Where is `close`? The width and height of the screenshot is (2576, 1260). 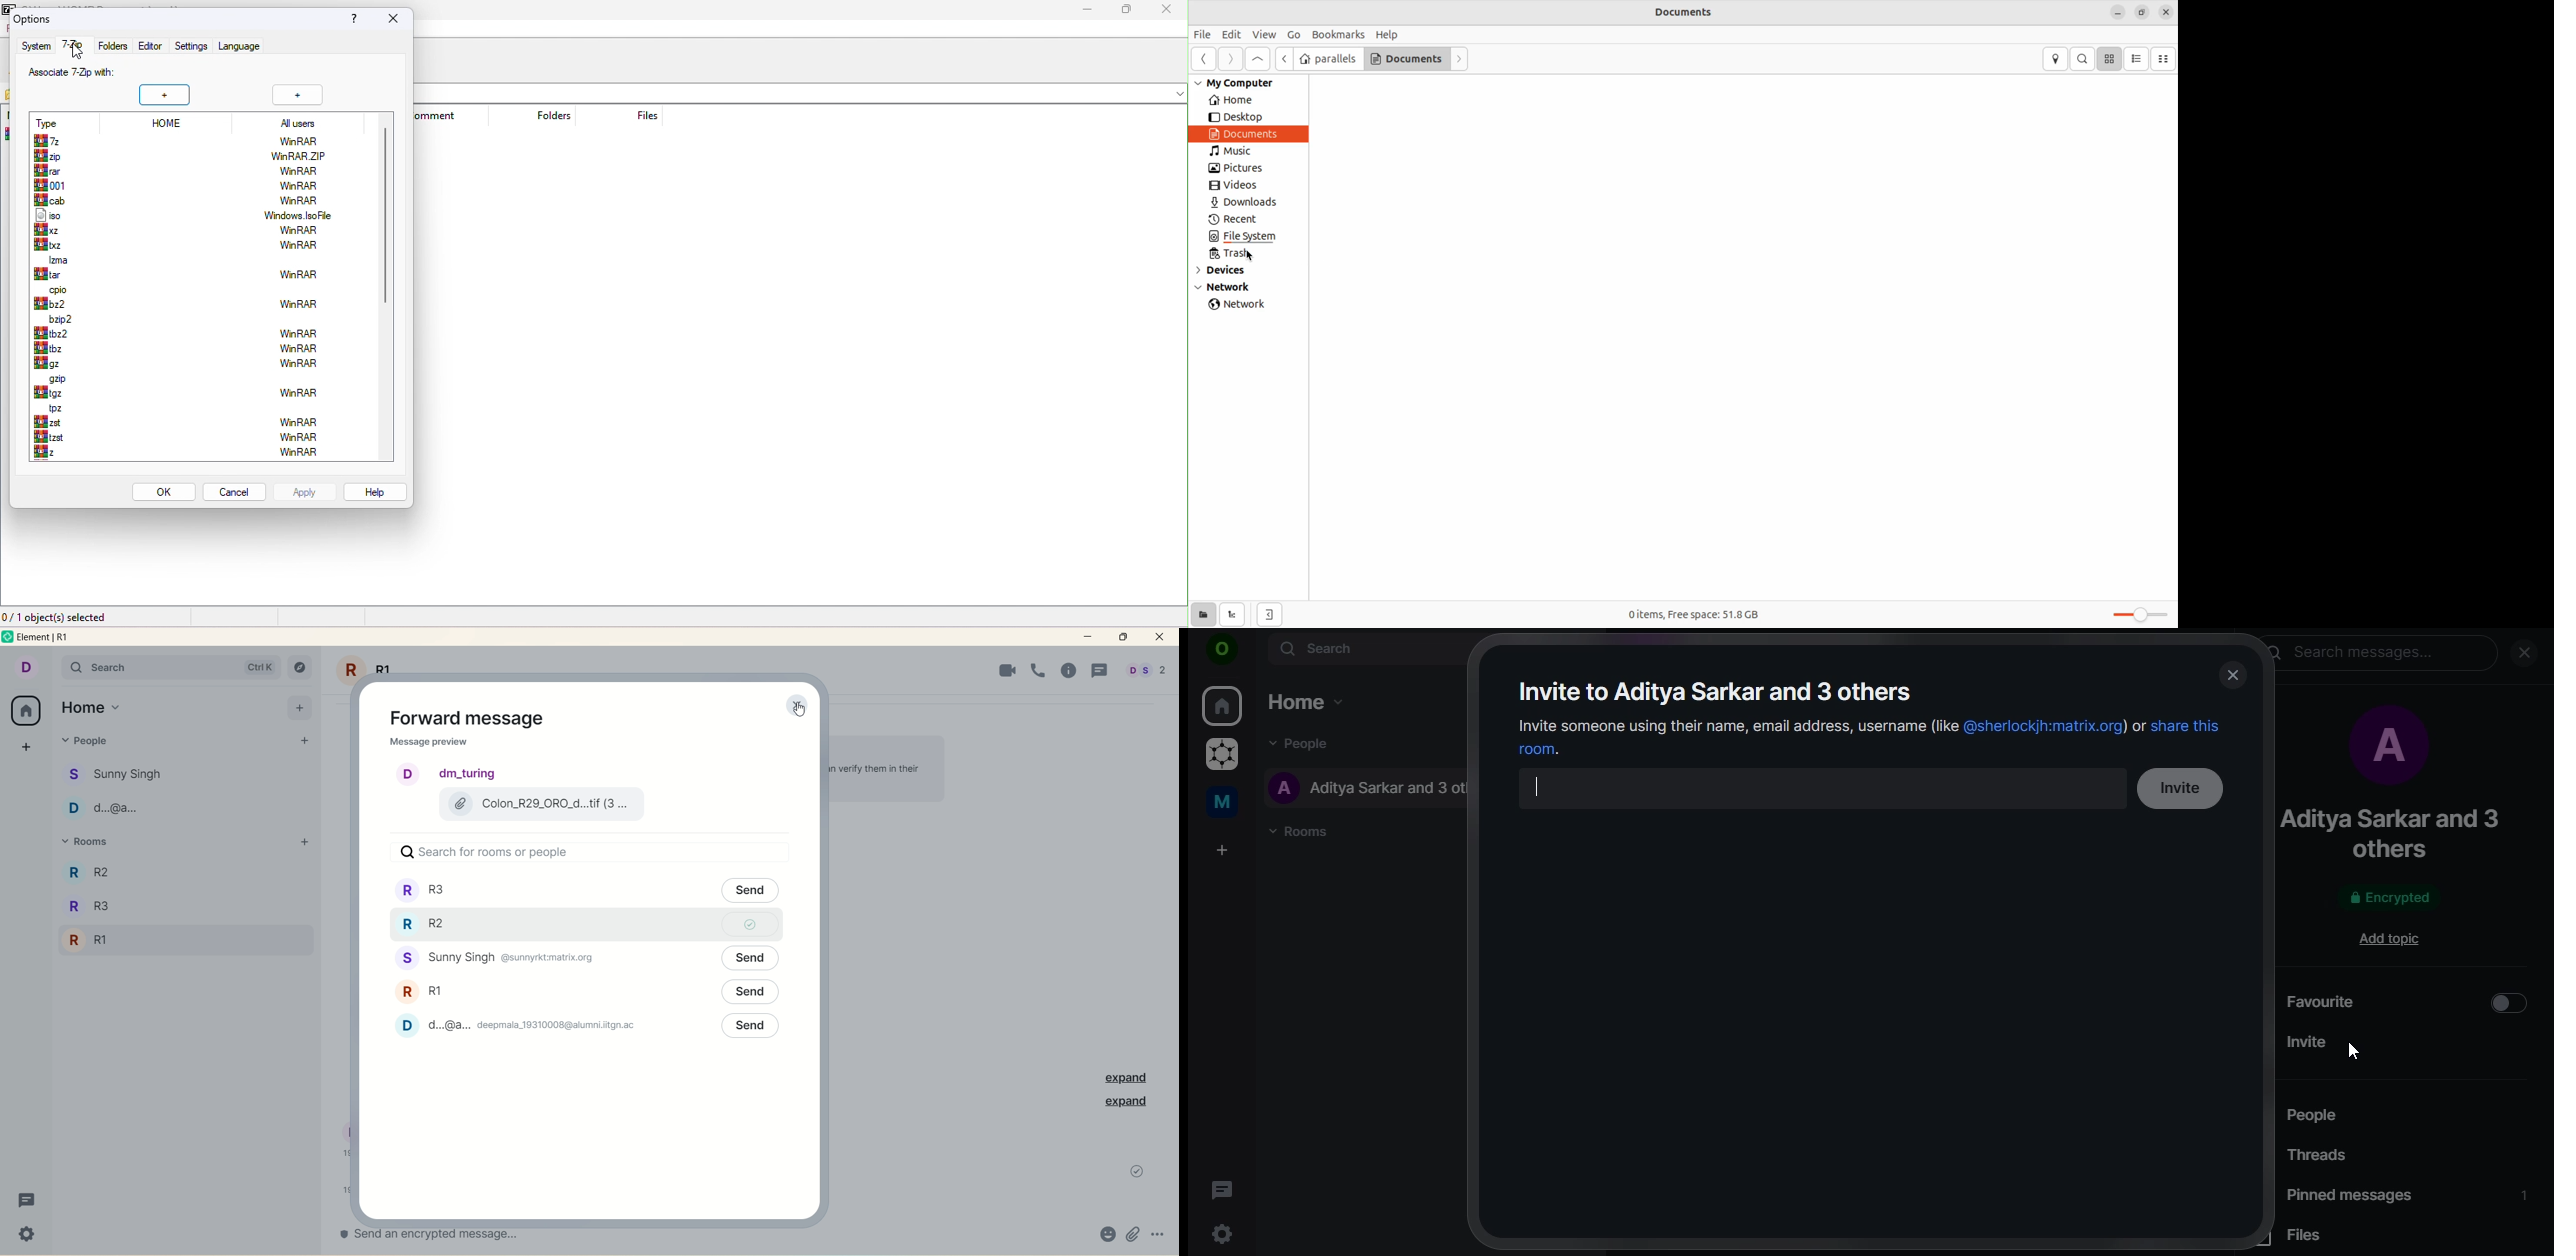
close is located at coordinates (390, 18).